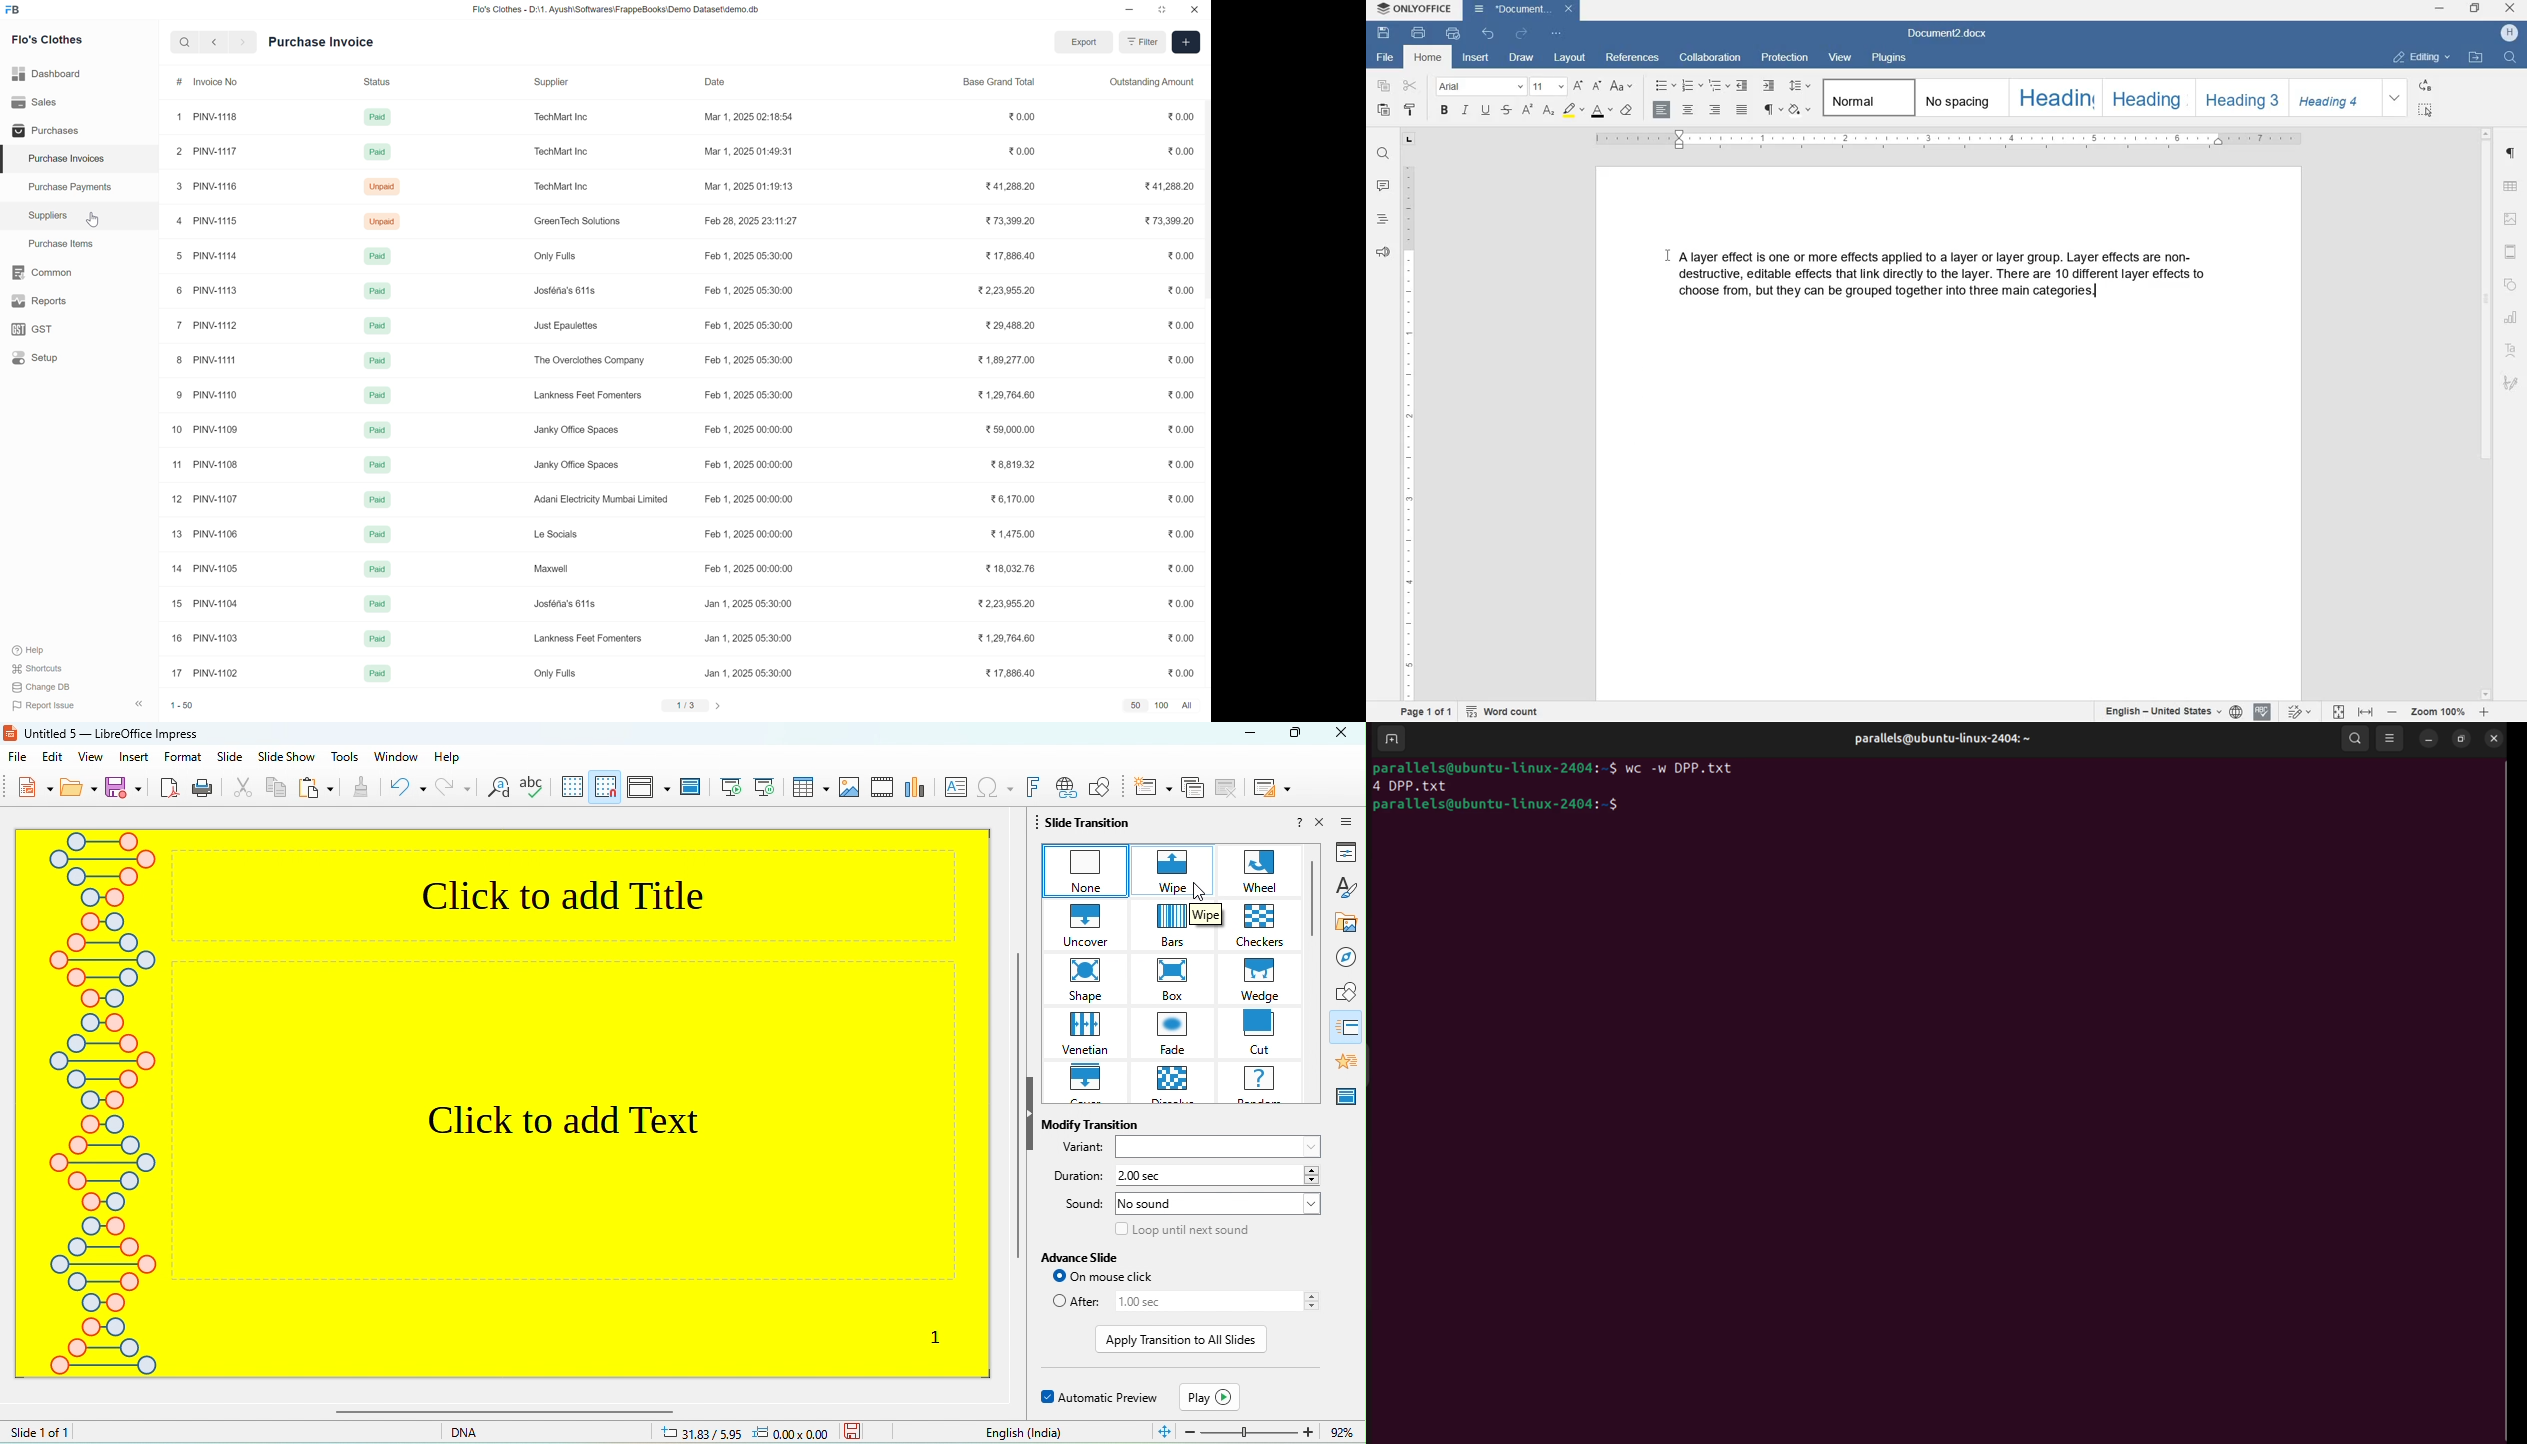 The height and width of the screenshot is (1456, 2548). What do you see at coordinates (575, 220) in the screenshot?
I see `GreenTech Solutions` at bounding box center [575, 220].